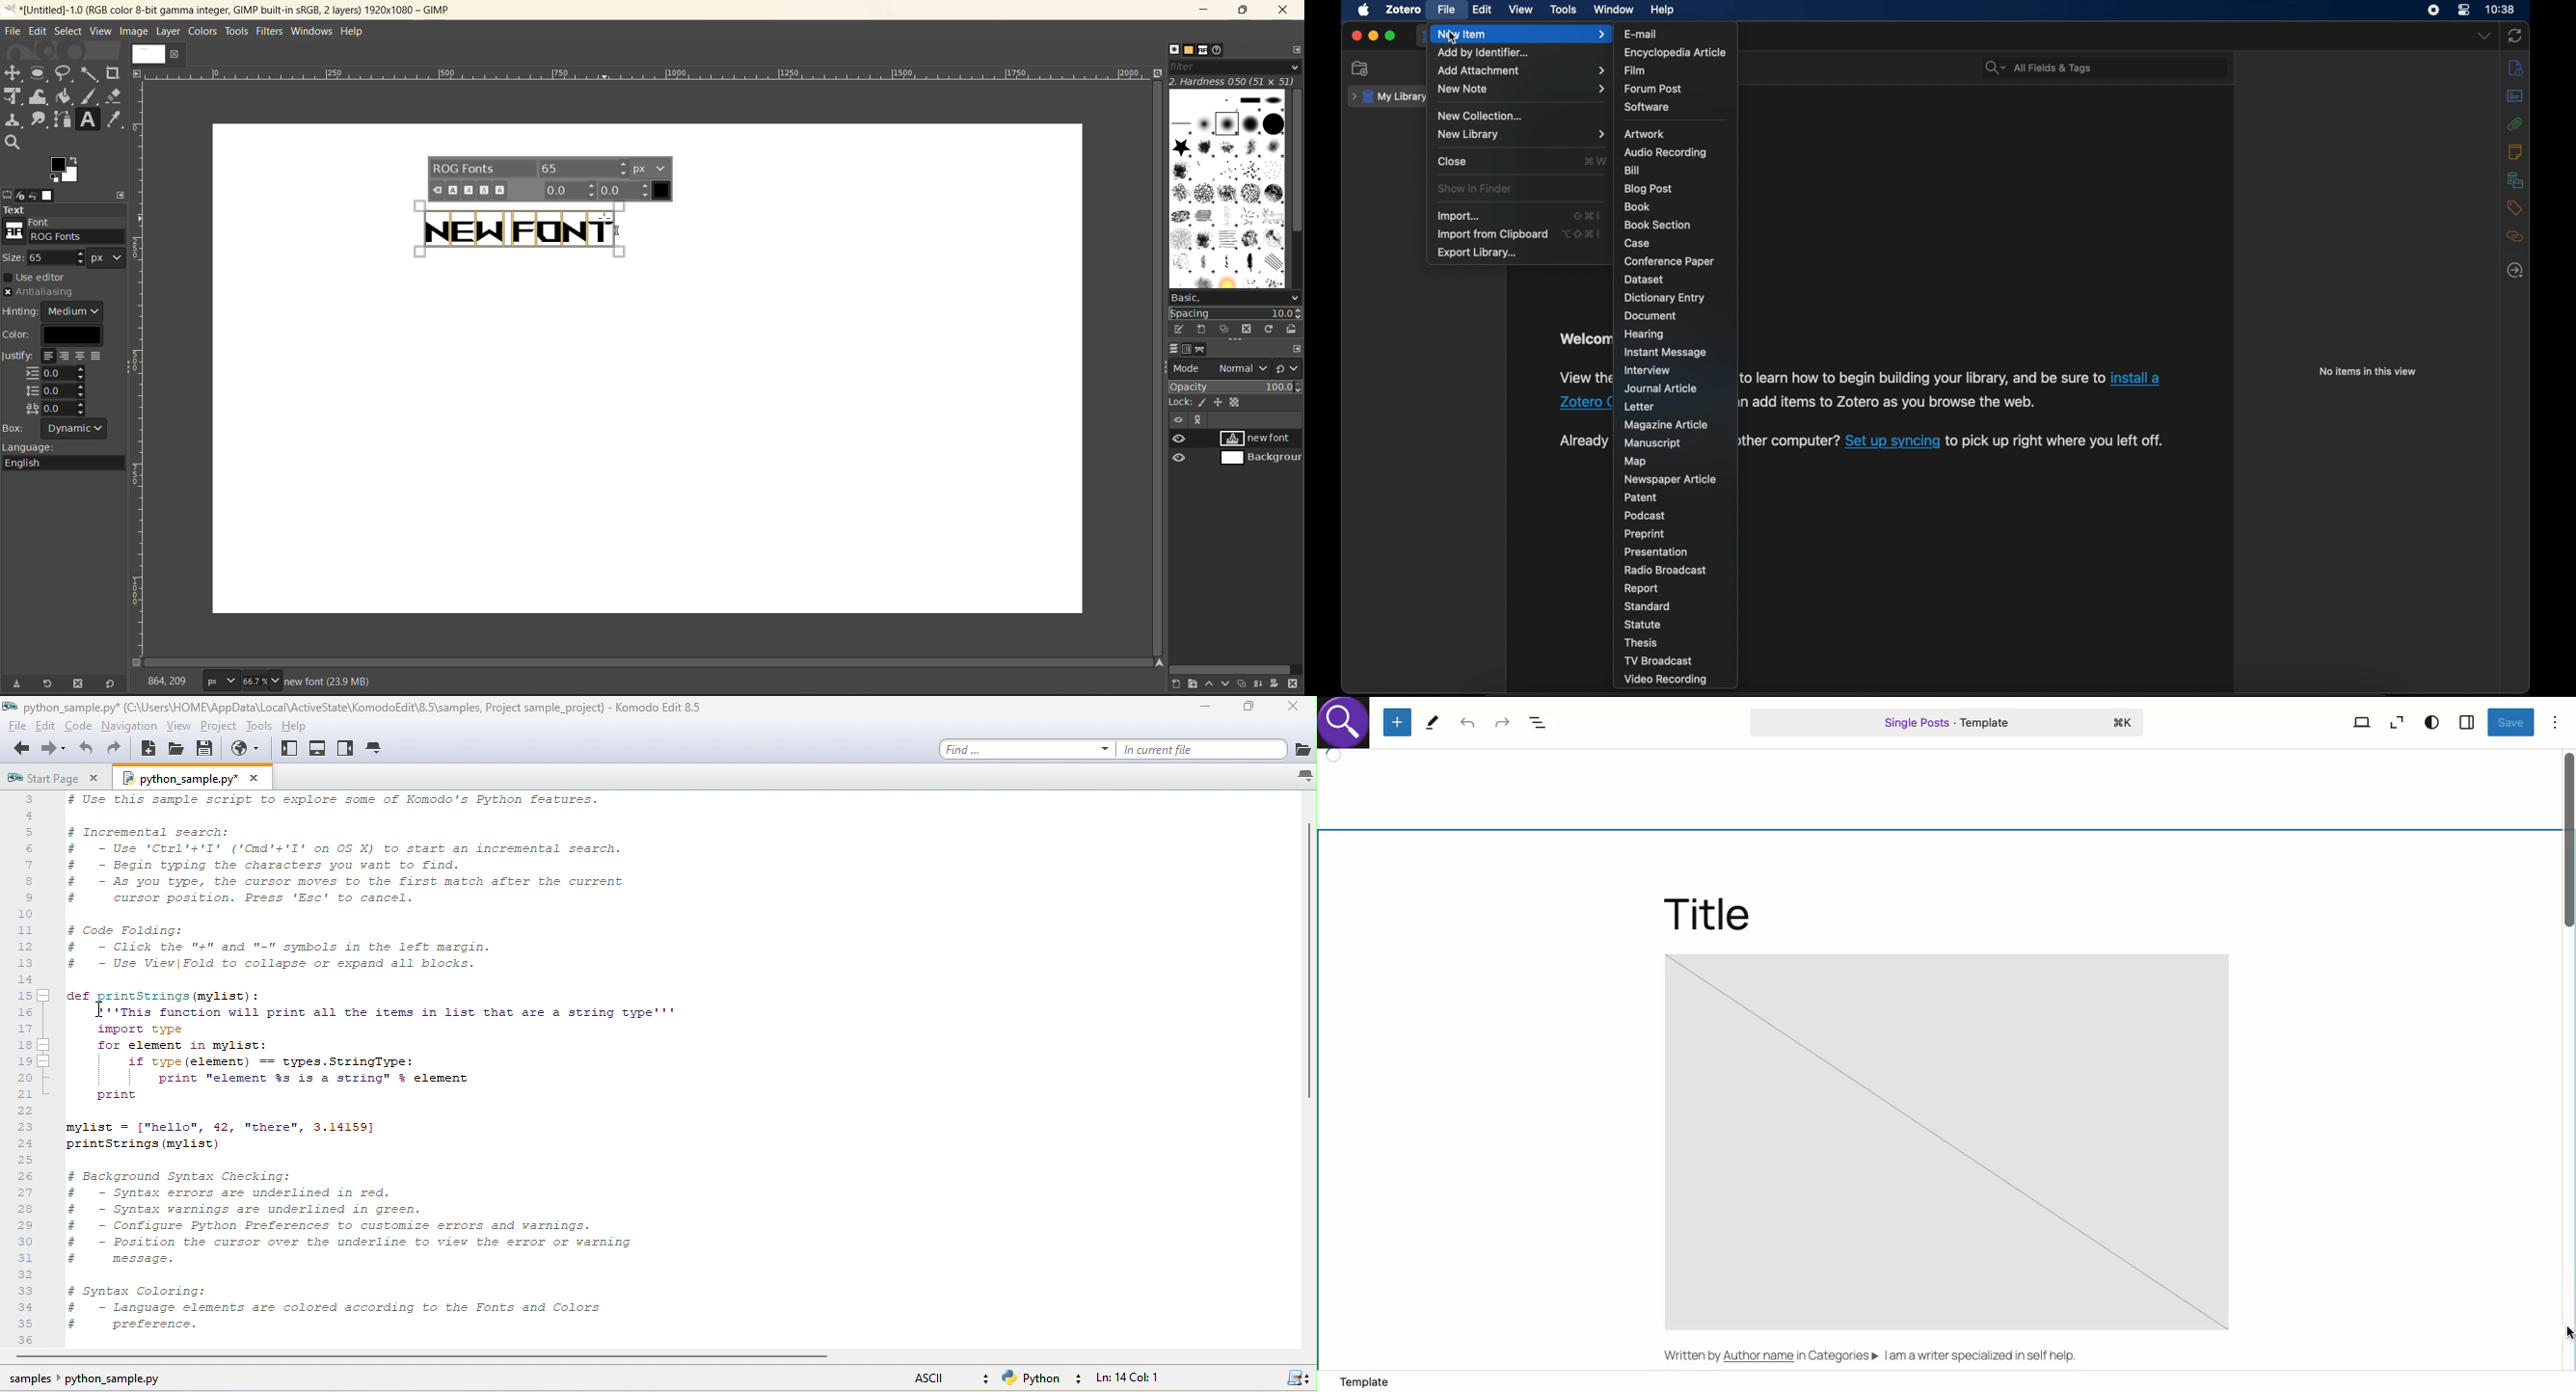 The image size is (2576, 1400). What do you see at coordinates (171, 679) in the screenshot?
I see `coordinates` at bounding box center [171, 679].